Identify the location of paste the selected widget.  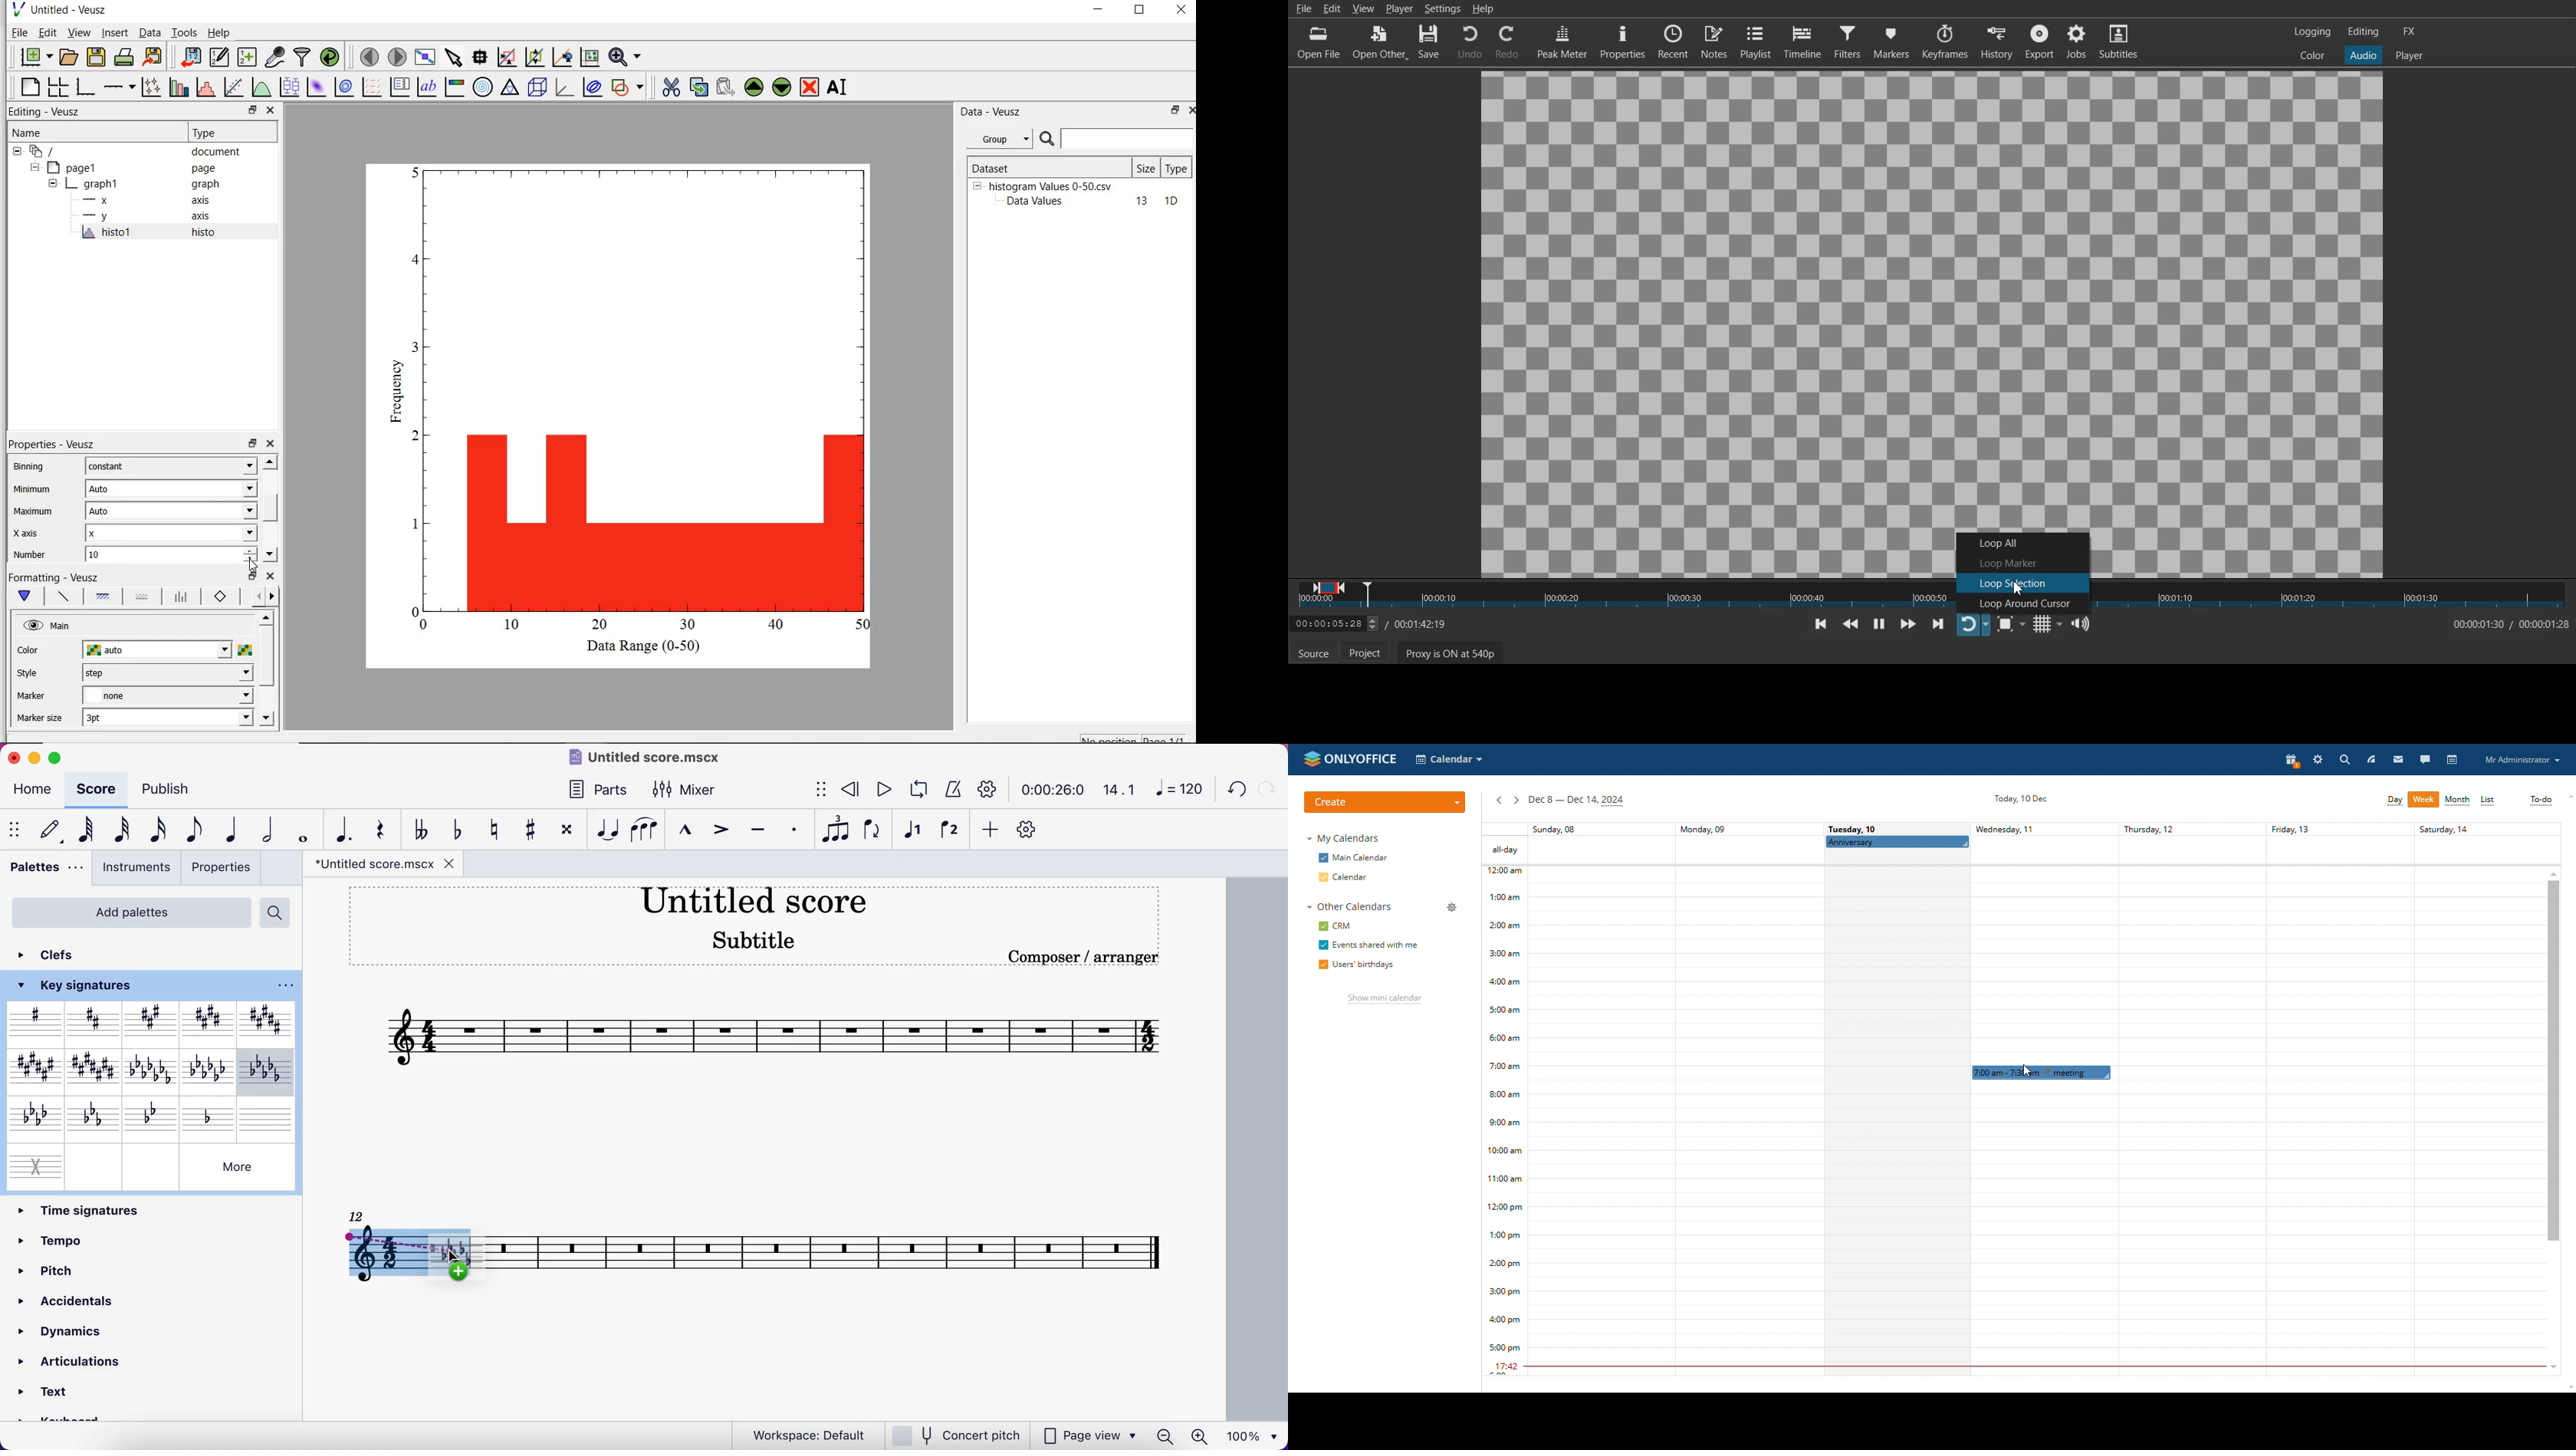
(725, 88).